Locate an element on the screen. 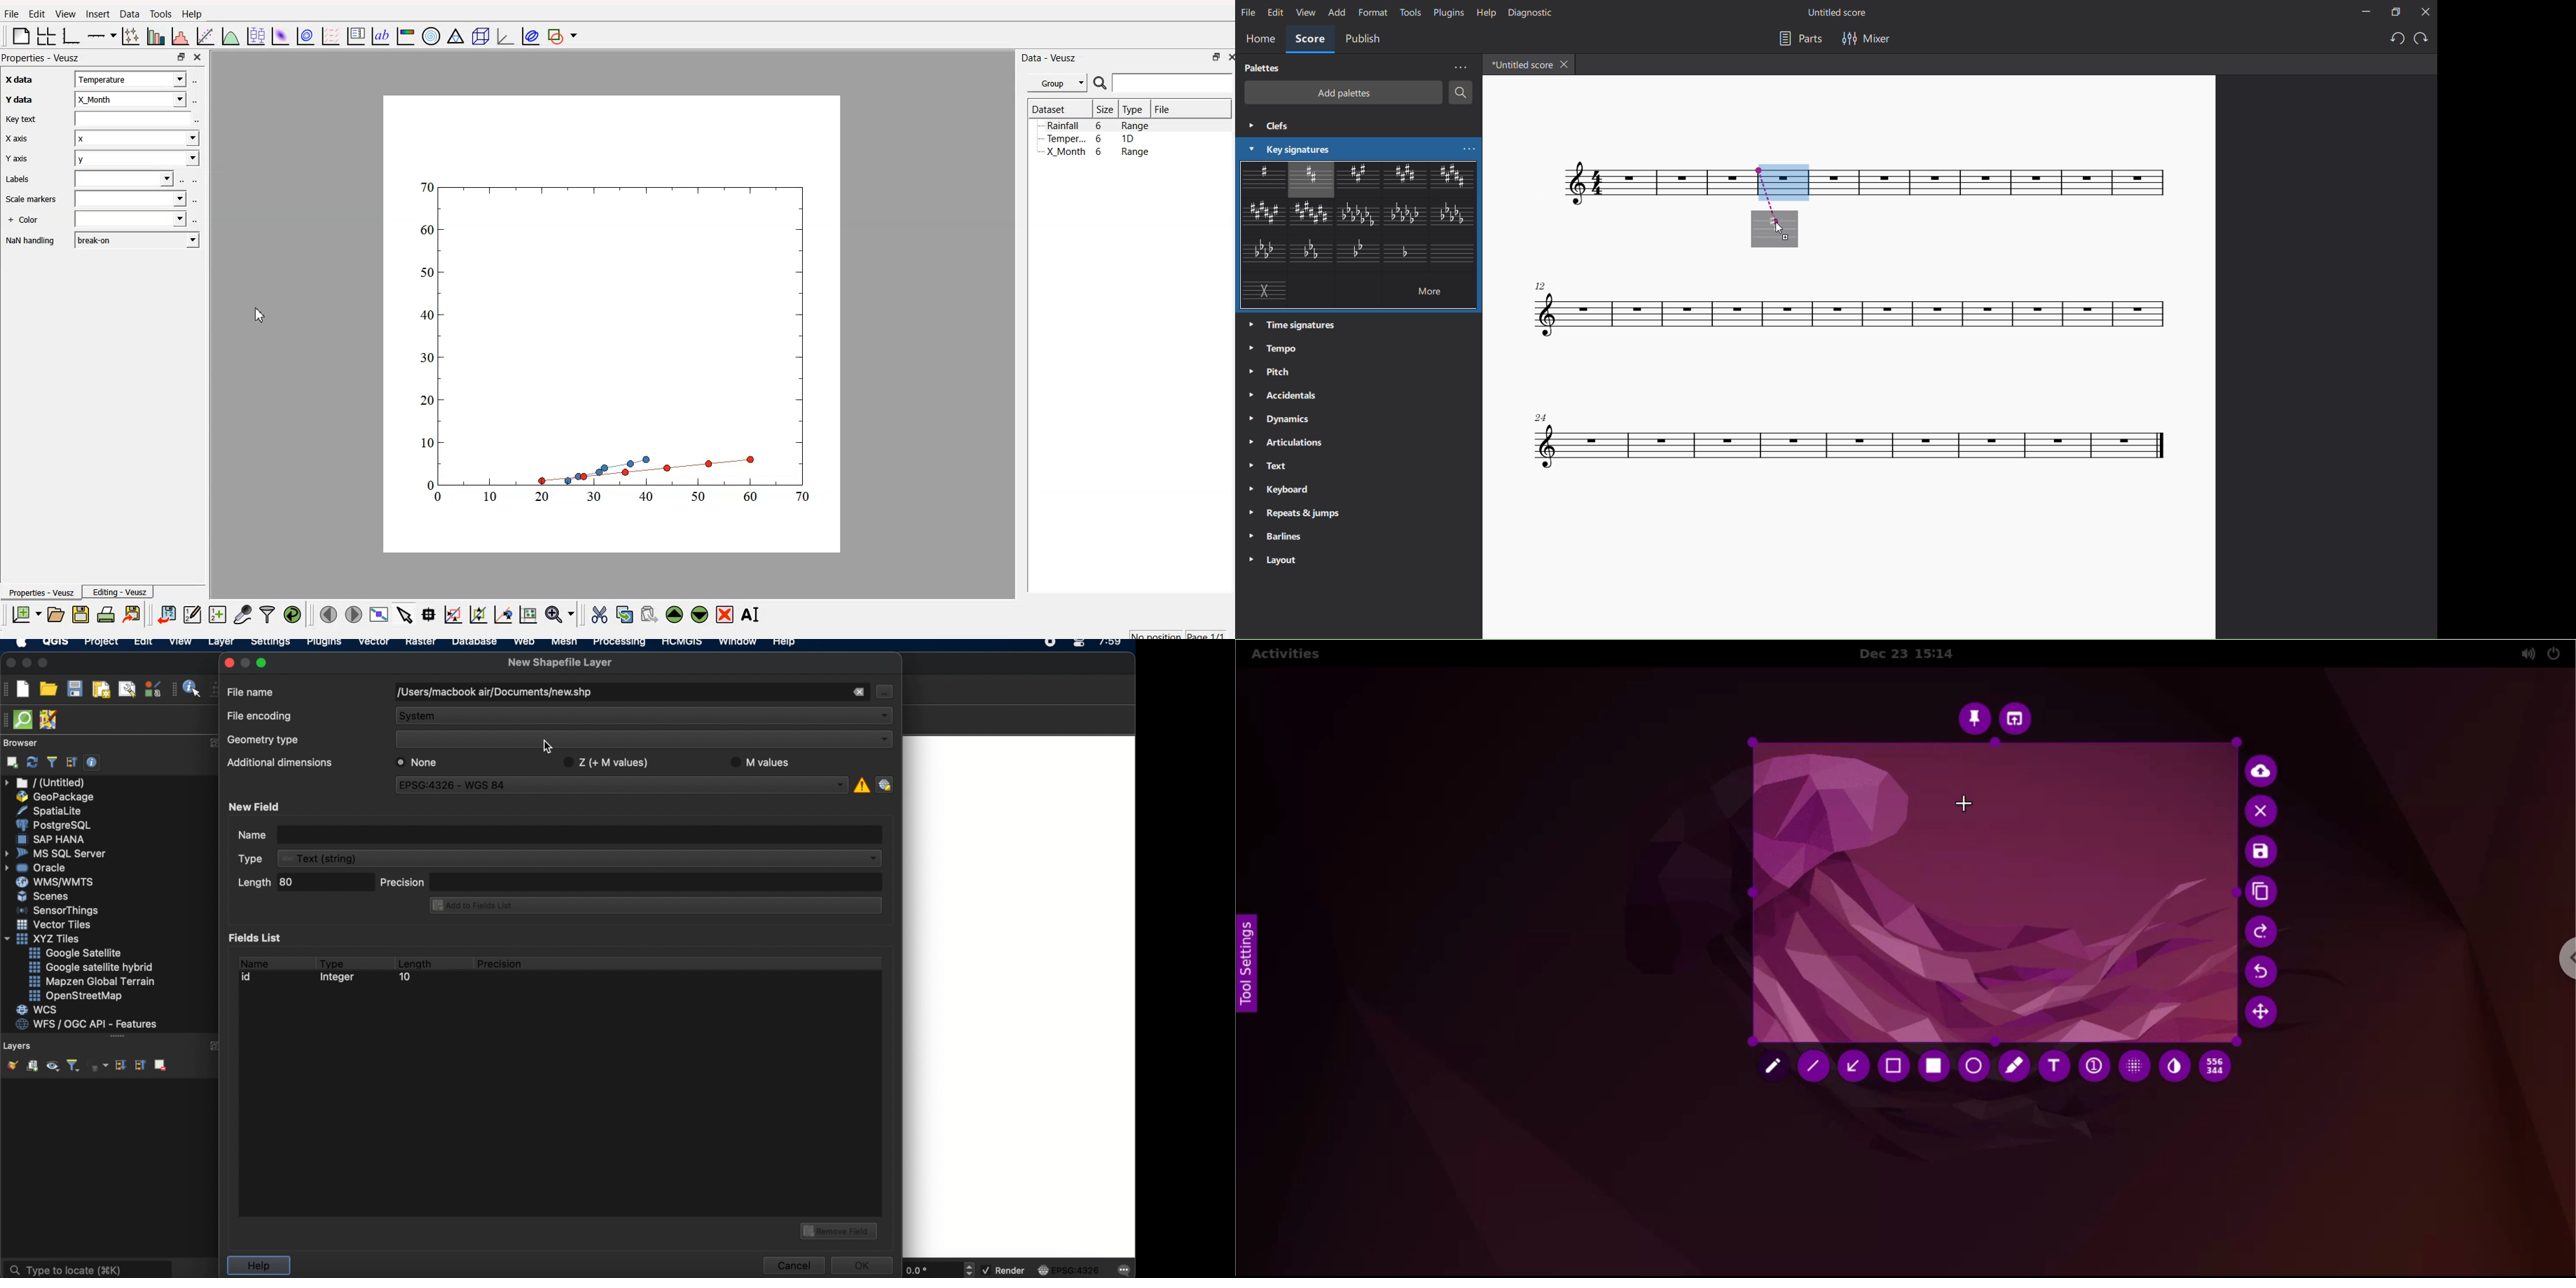 Image resolution: width=2576 pixels, height=1288 pixels. view is located at coordinates (180, 644).